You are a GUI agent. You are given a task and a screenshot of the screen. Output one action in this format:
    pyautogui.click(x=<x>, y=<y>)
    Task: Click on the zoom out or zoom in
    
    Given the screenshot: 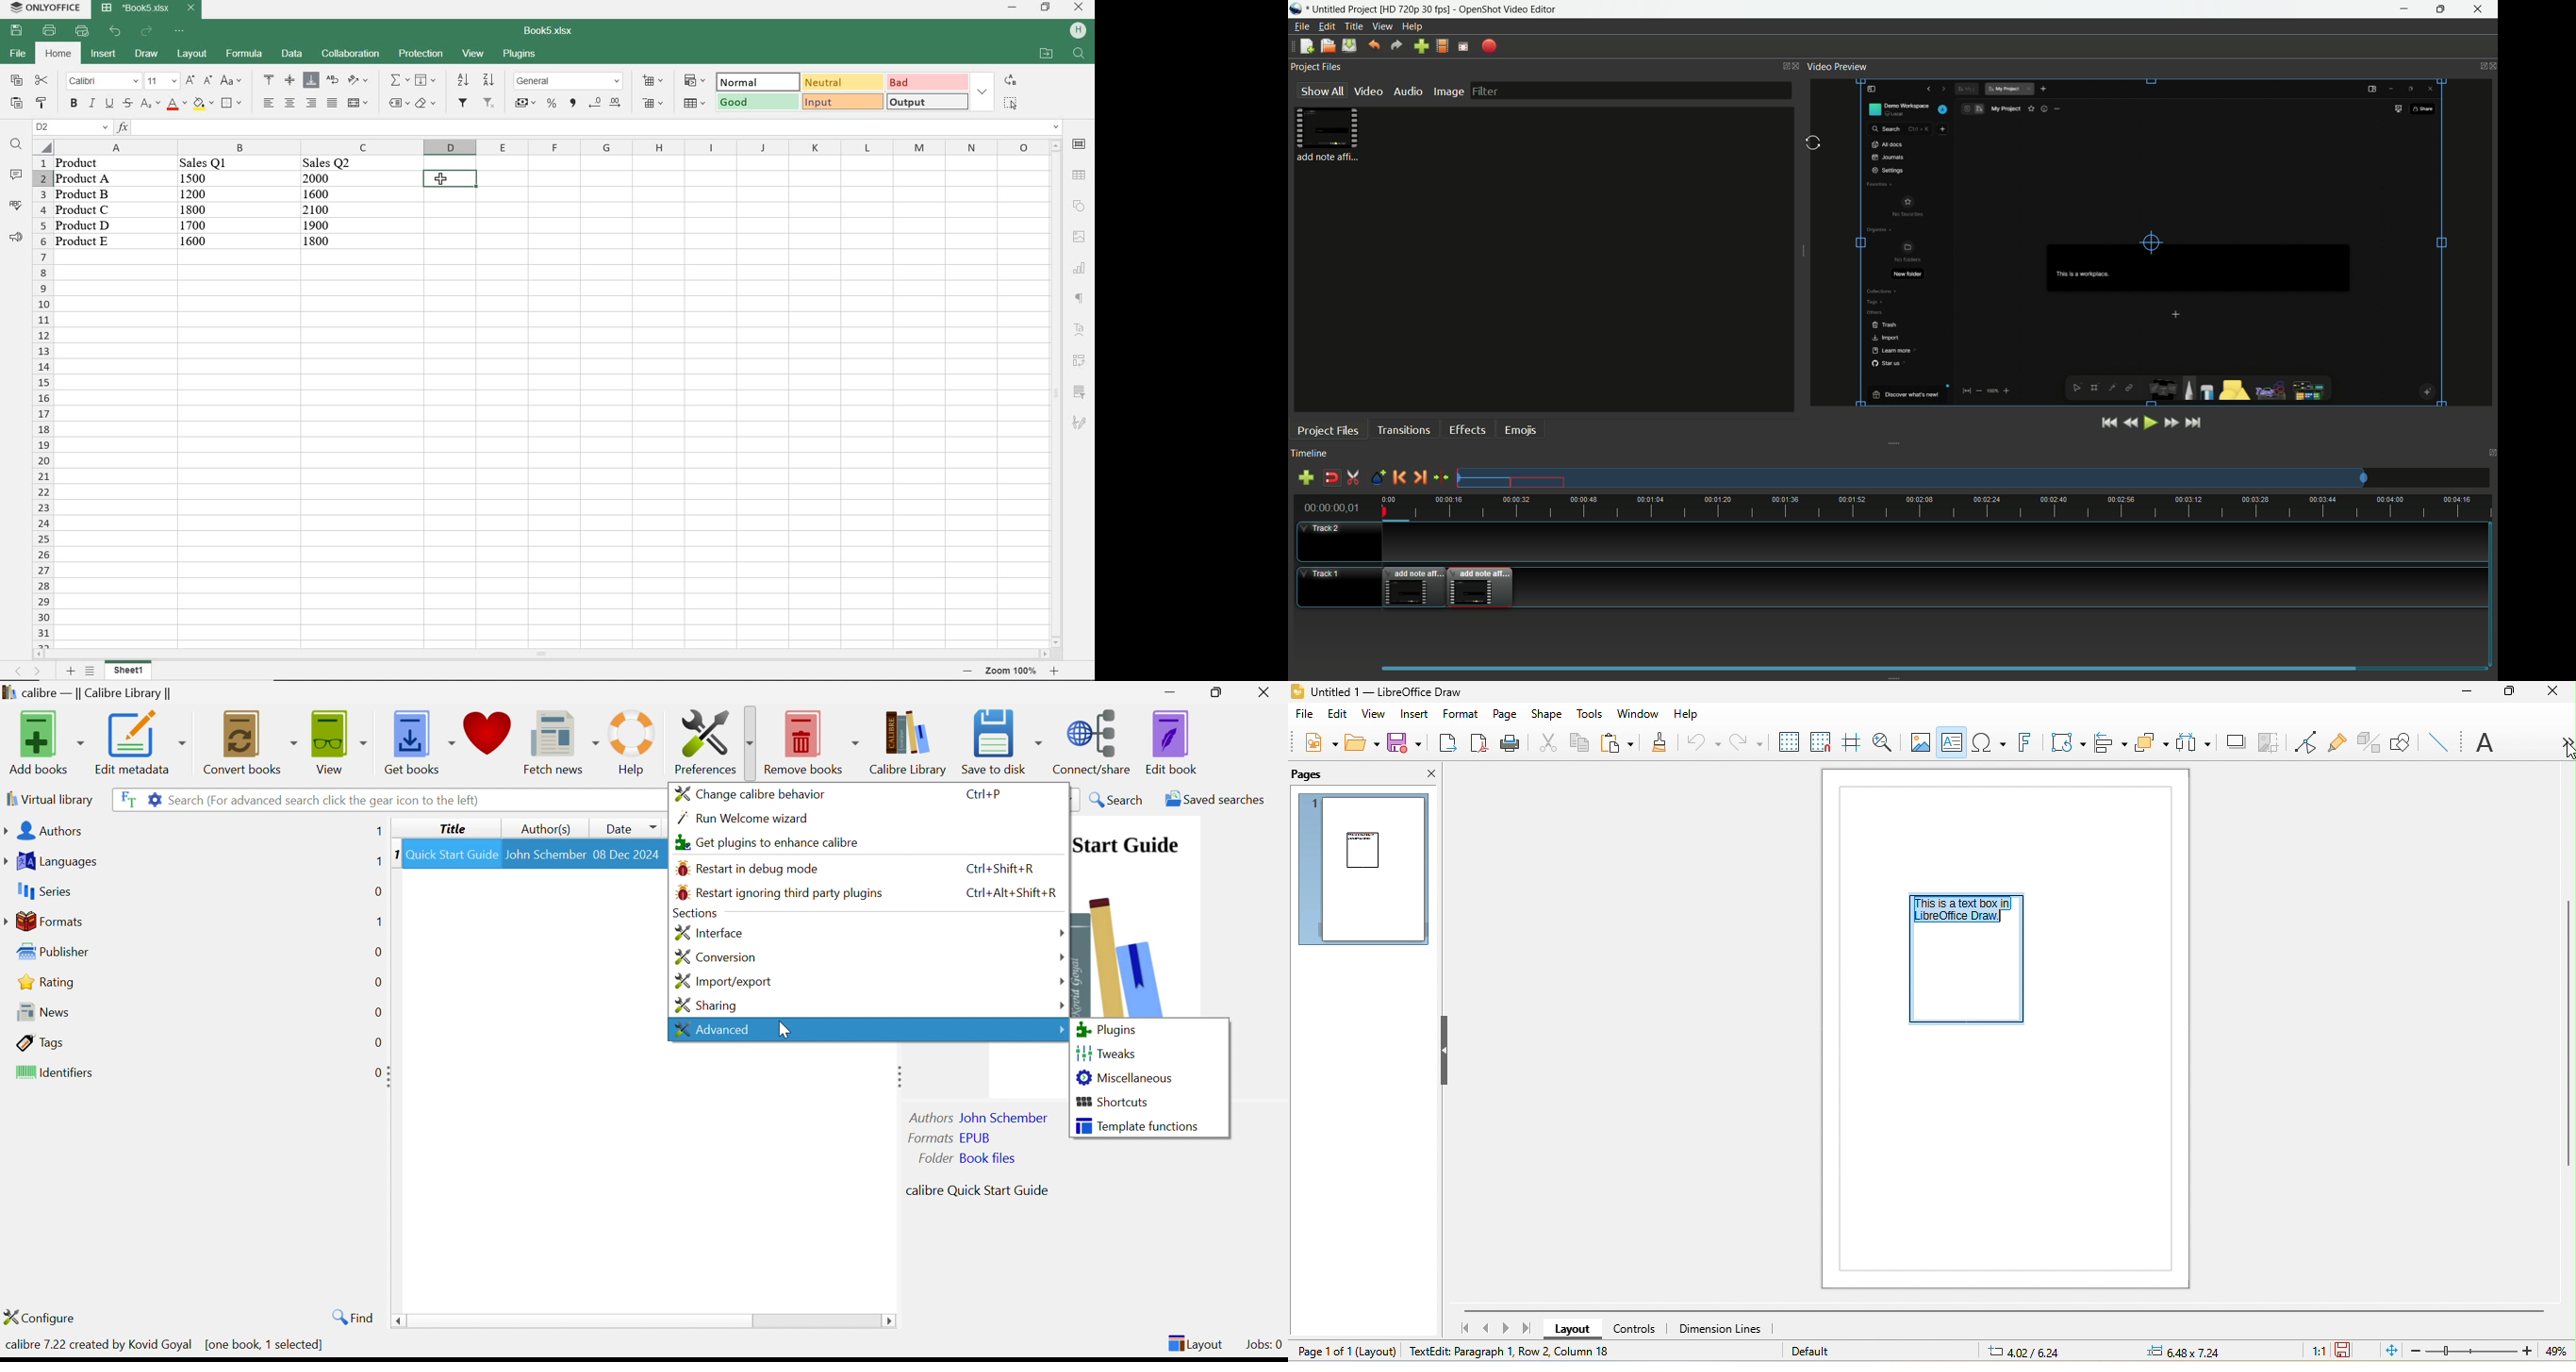 What is the action you would take?
    pyautogui.click(x=1006, y=671)
    